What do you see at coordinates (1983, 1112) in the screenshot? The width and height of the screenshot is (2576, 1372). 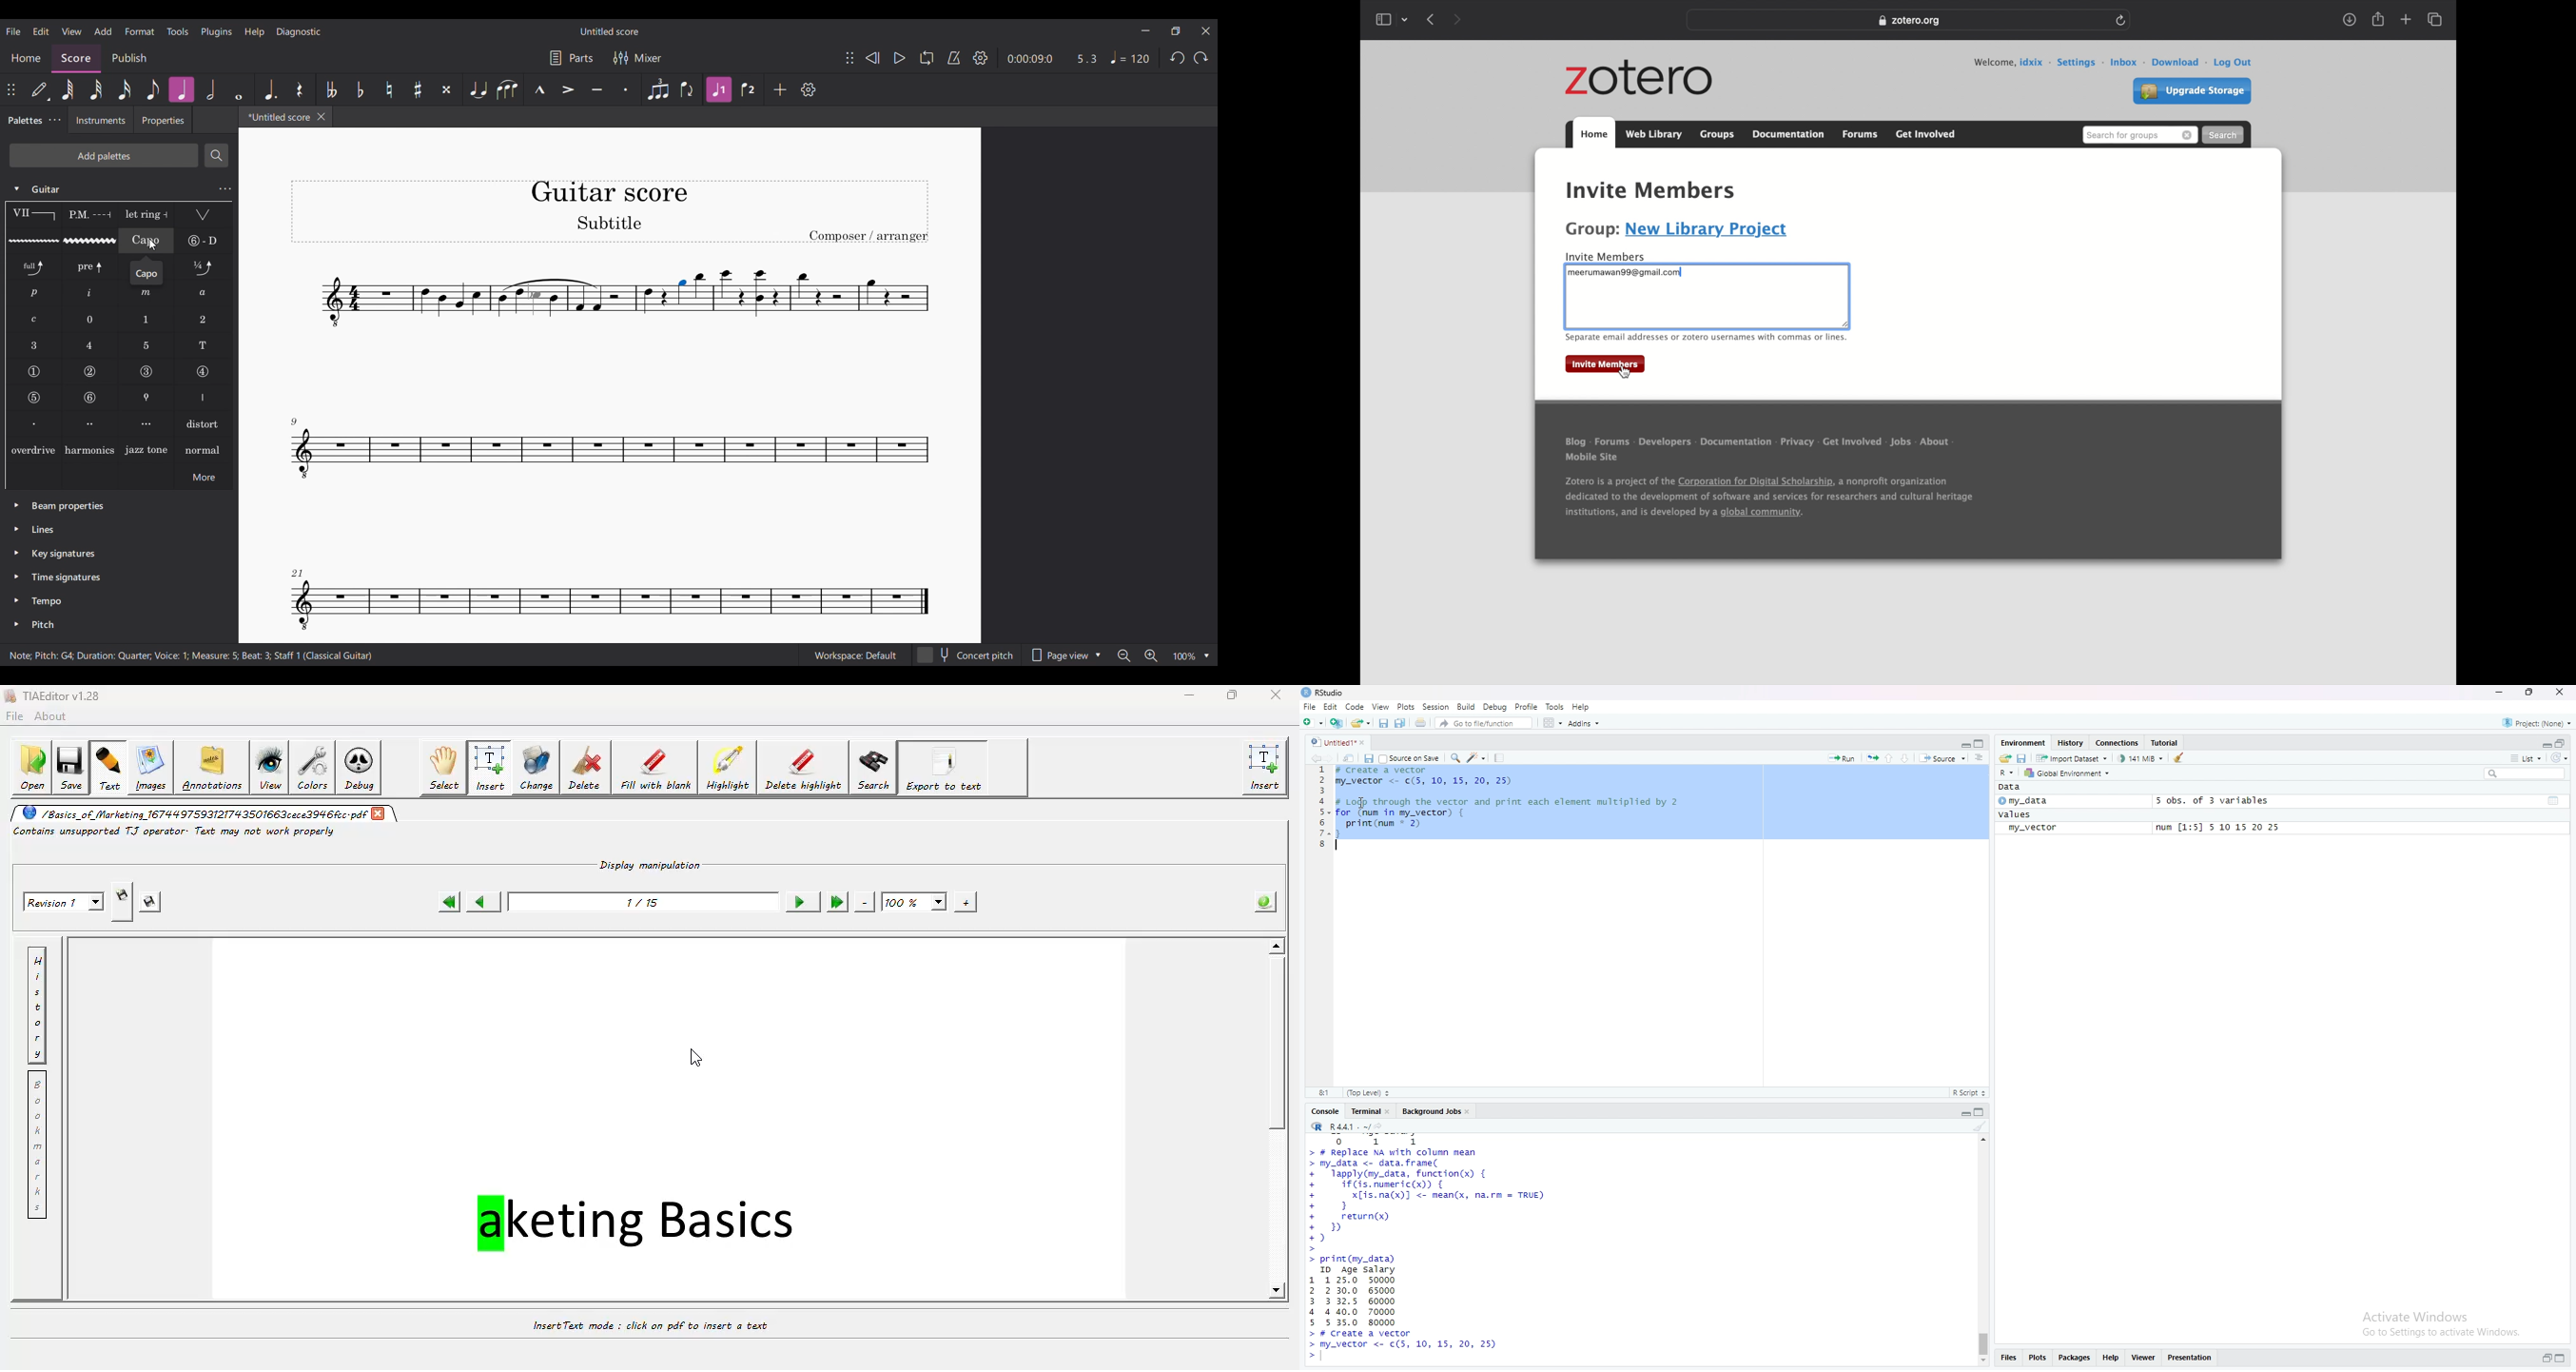 I see `collapse` at bounding box center [1983, 1112].